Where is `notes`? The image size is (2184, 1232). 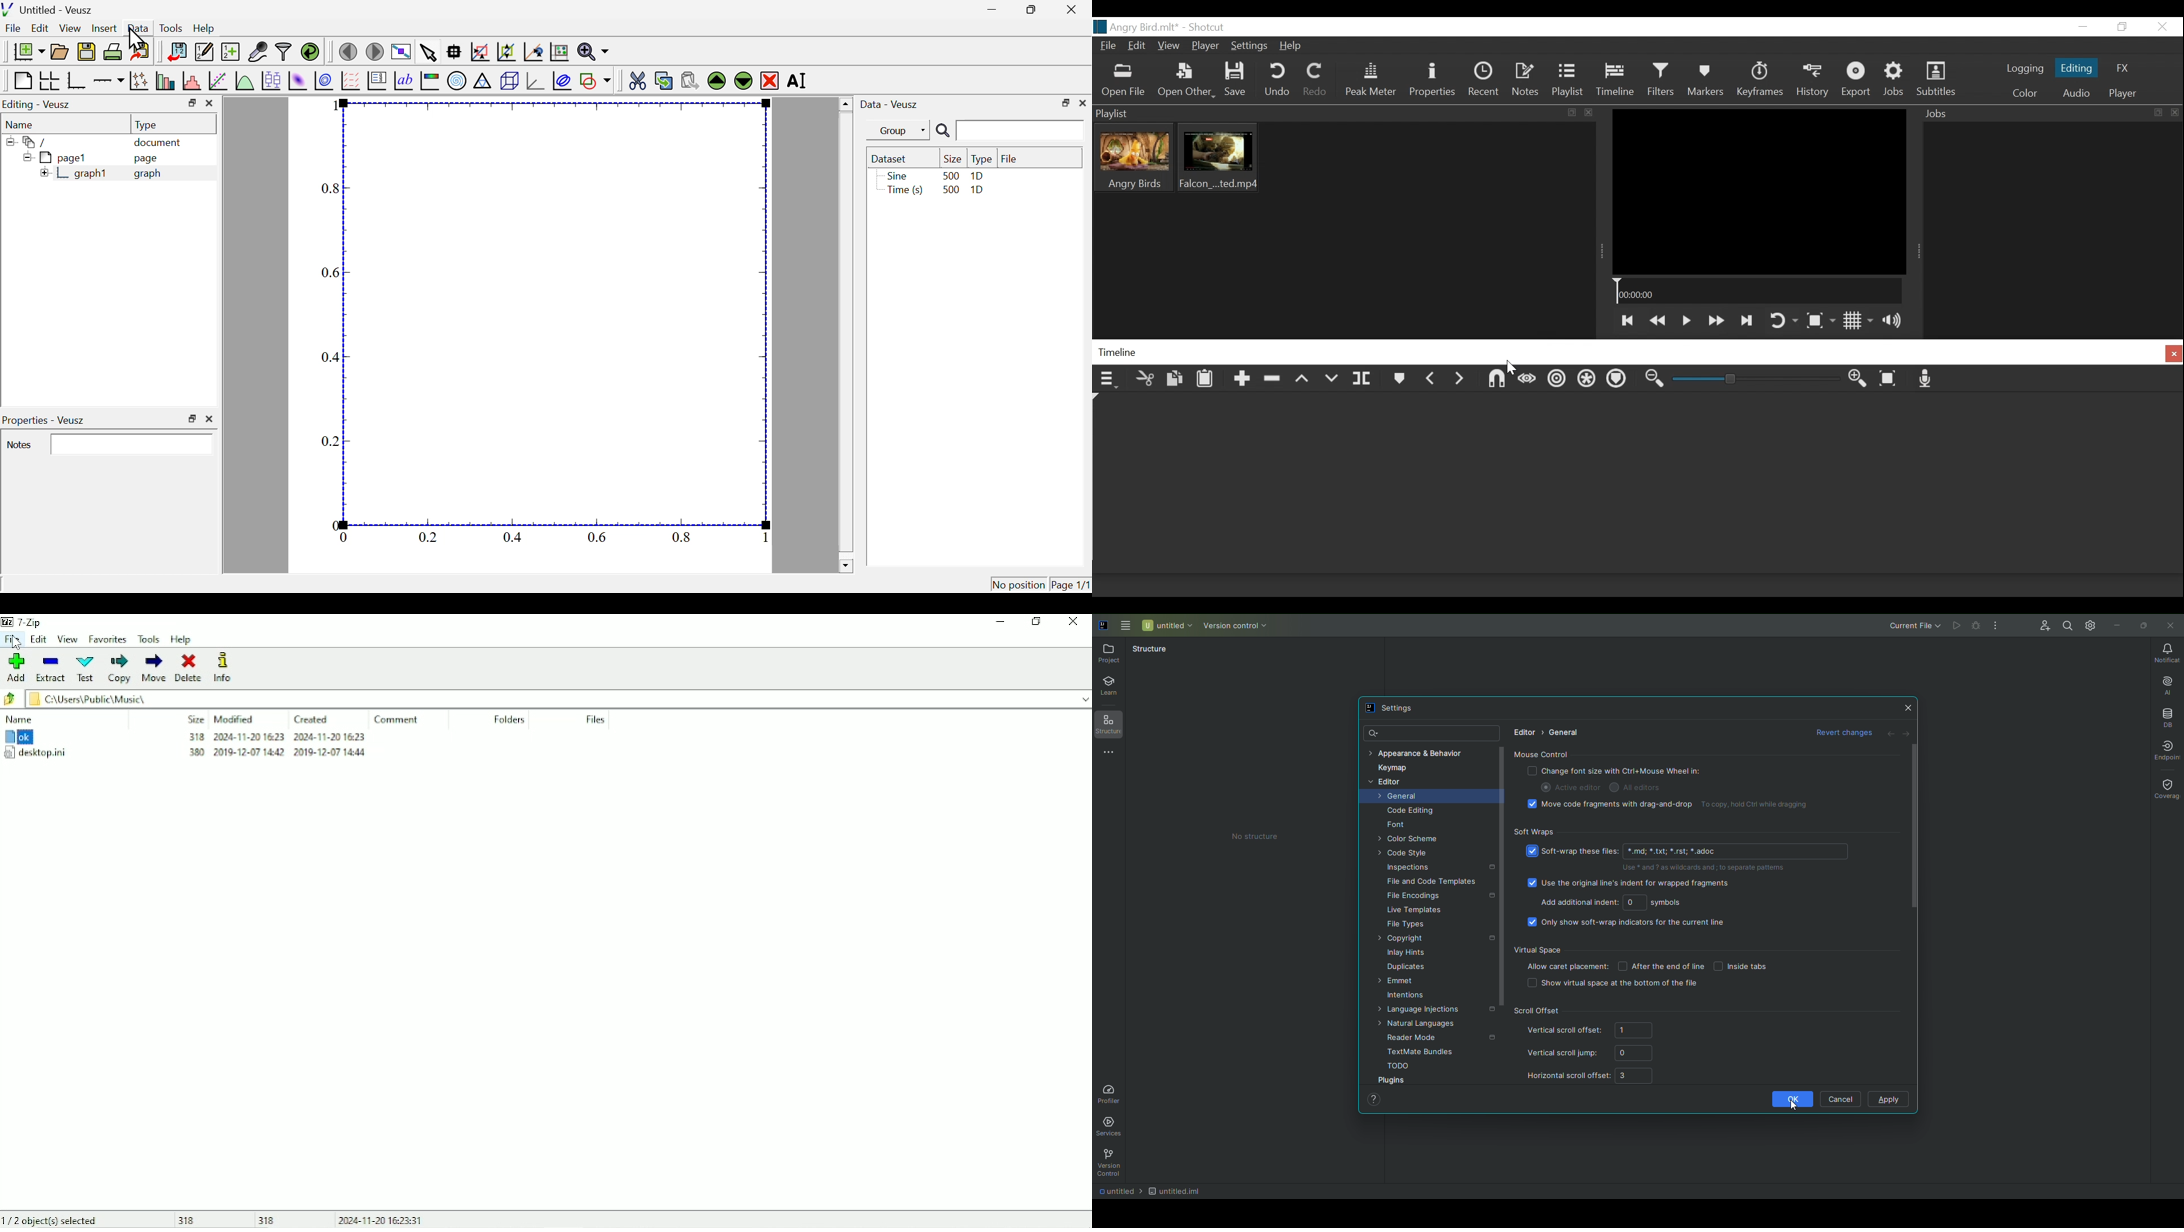 notes is located at coordinates (20, 446).